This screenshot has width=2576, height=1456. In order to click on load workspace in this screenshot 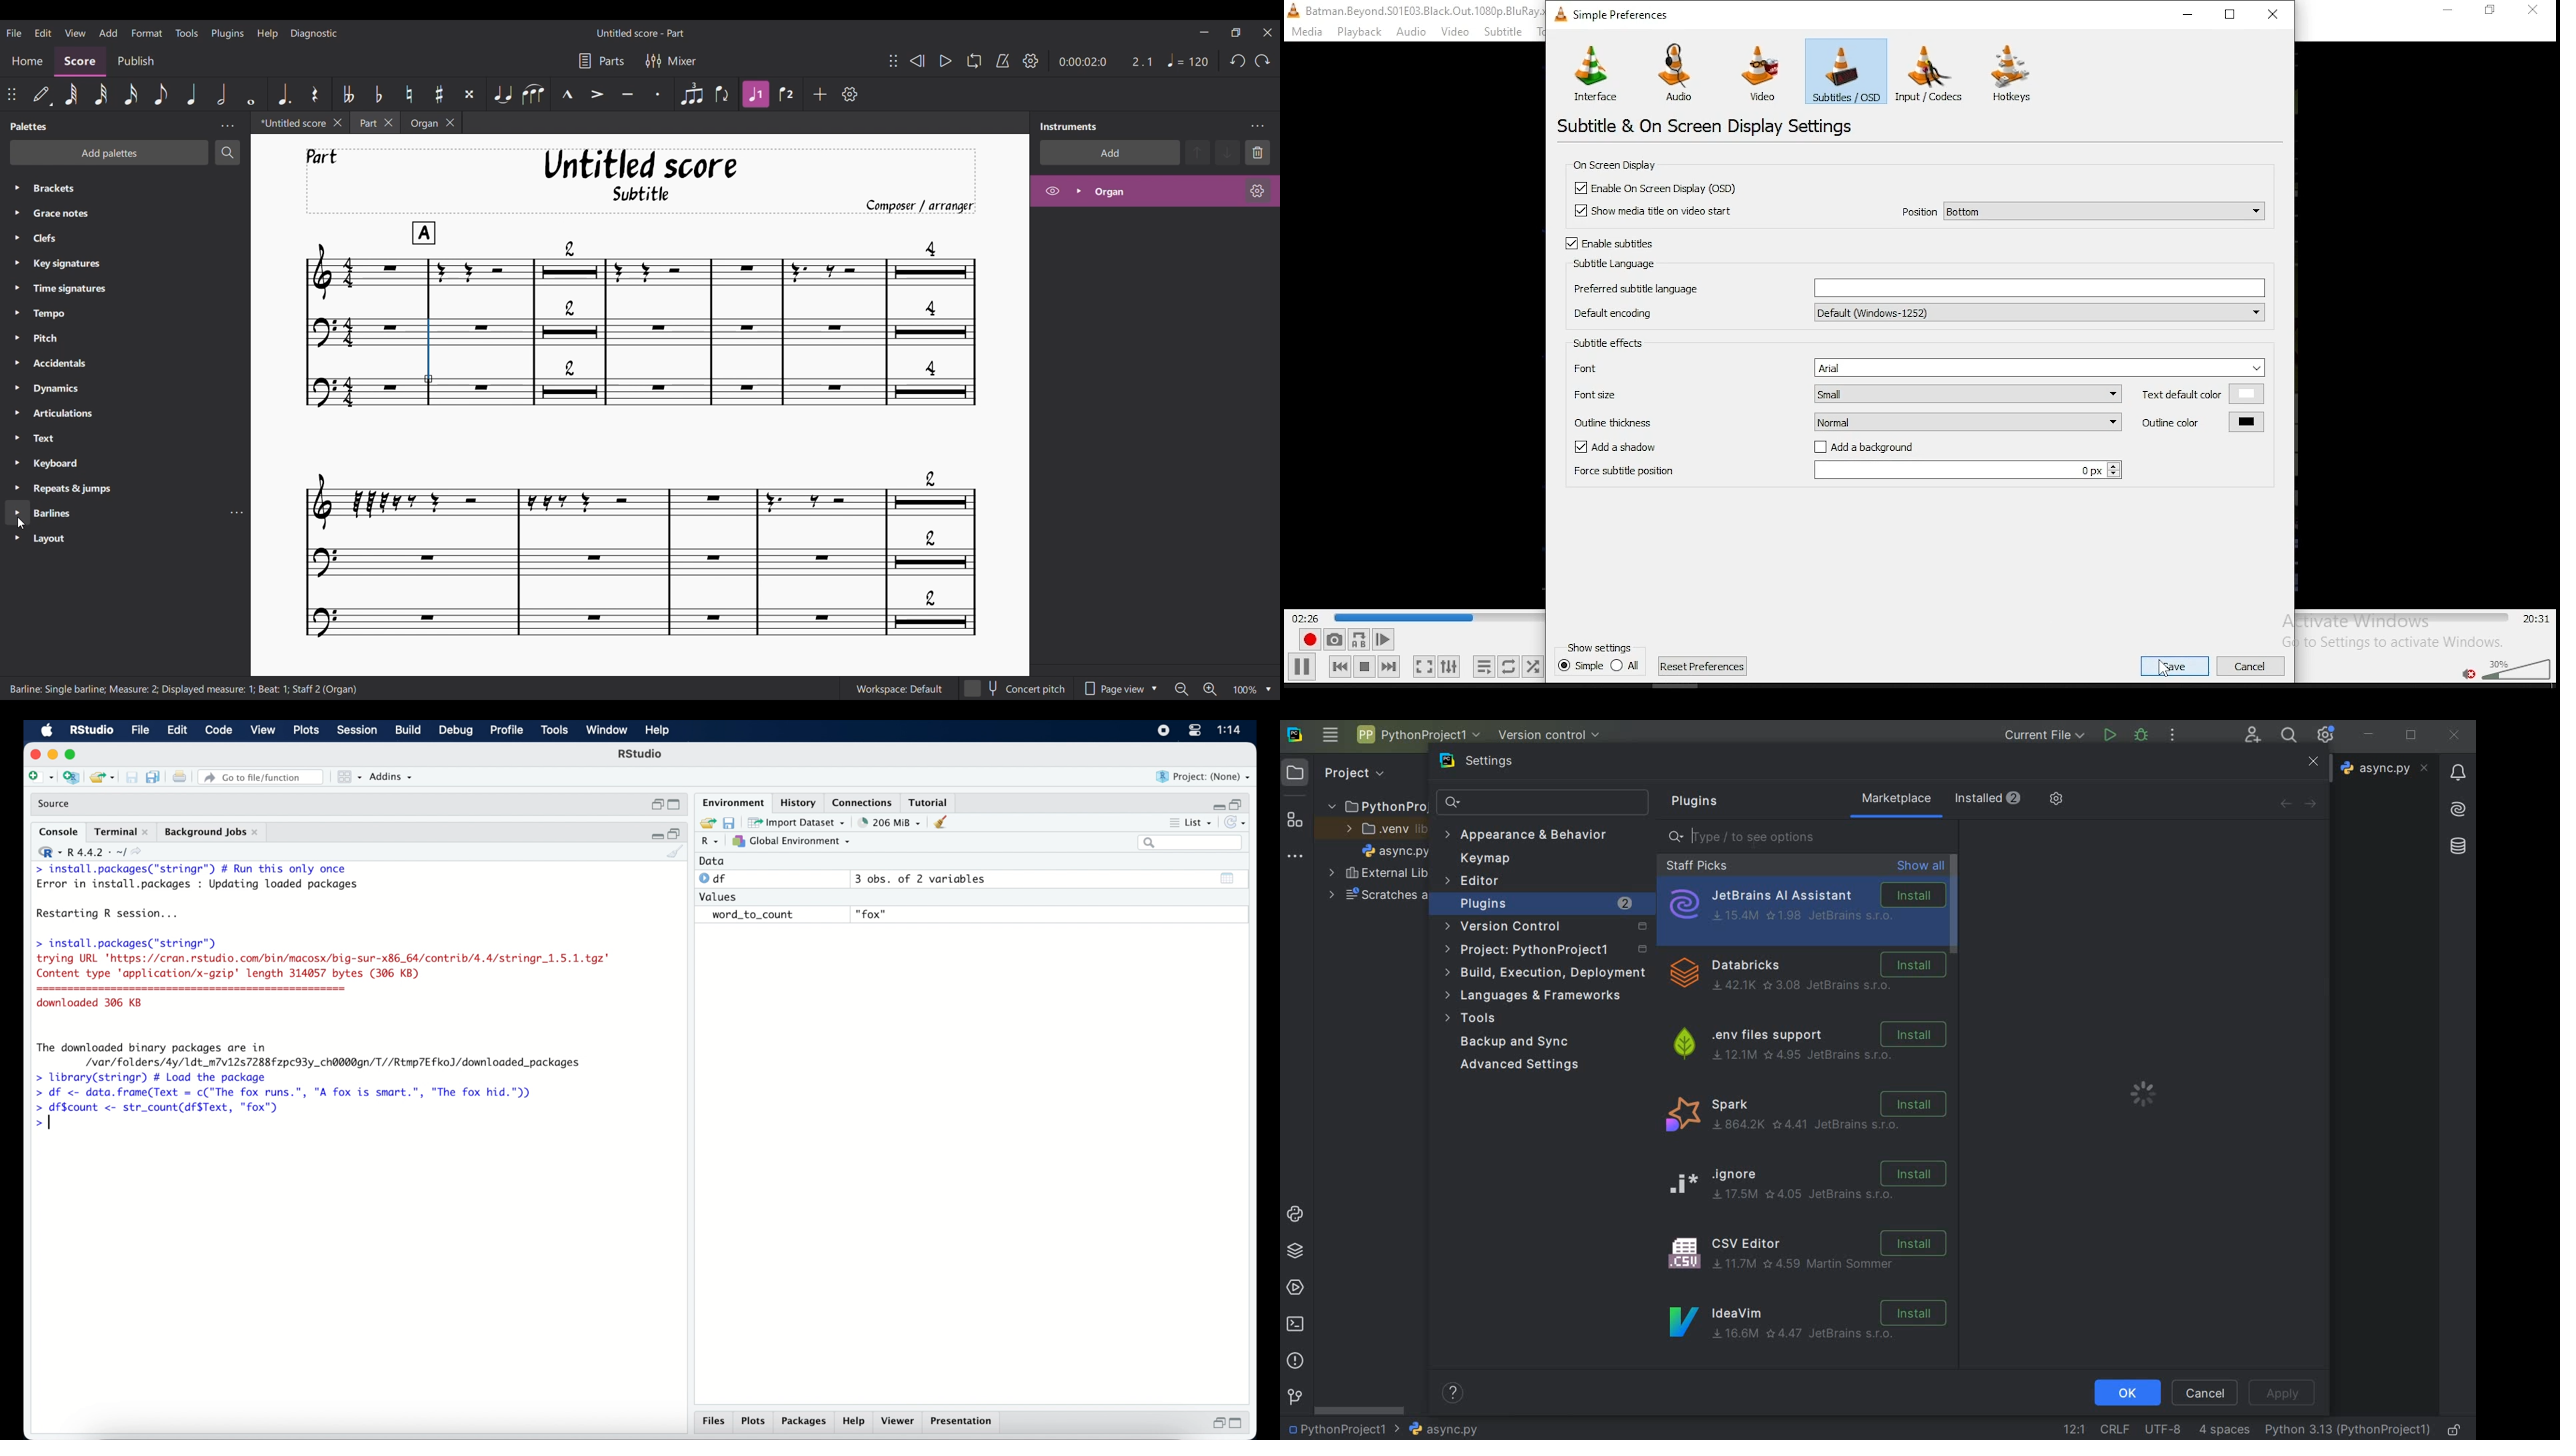, I will do `click(705, 823)`.